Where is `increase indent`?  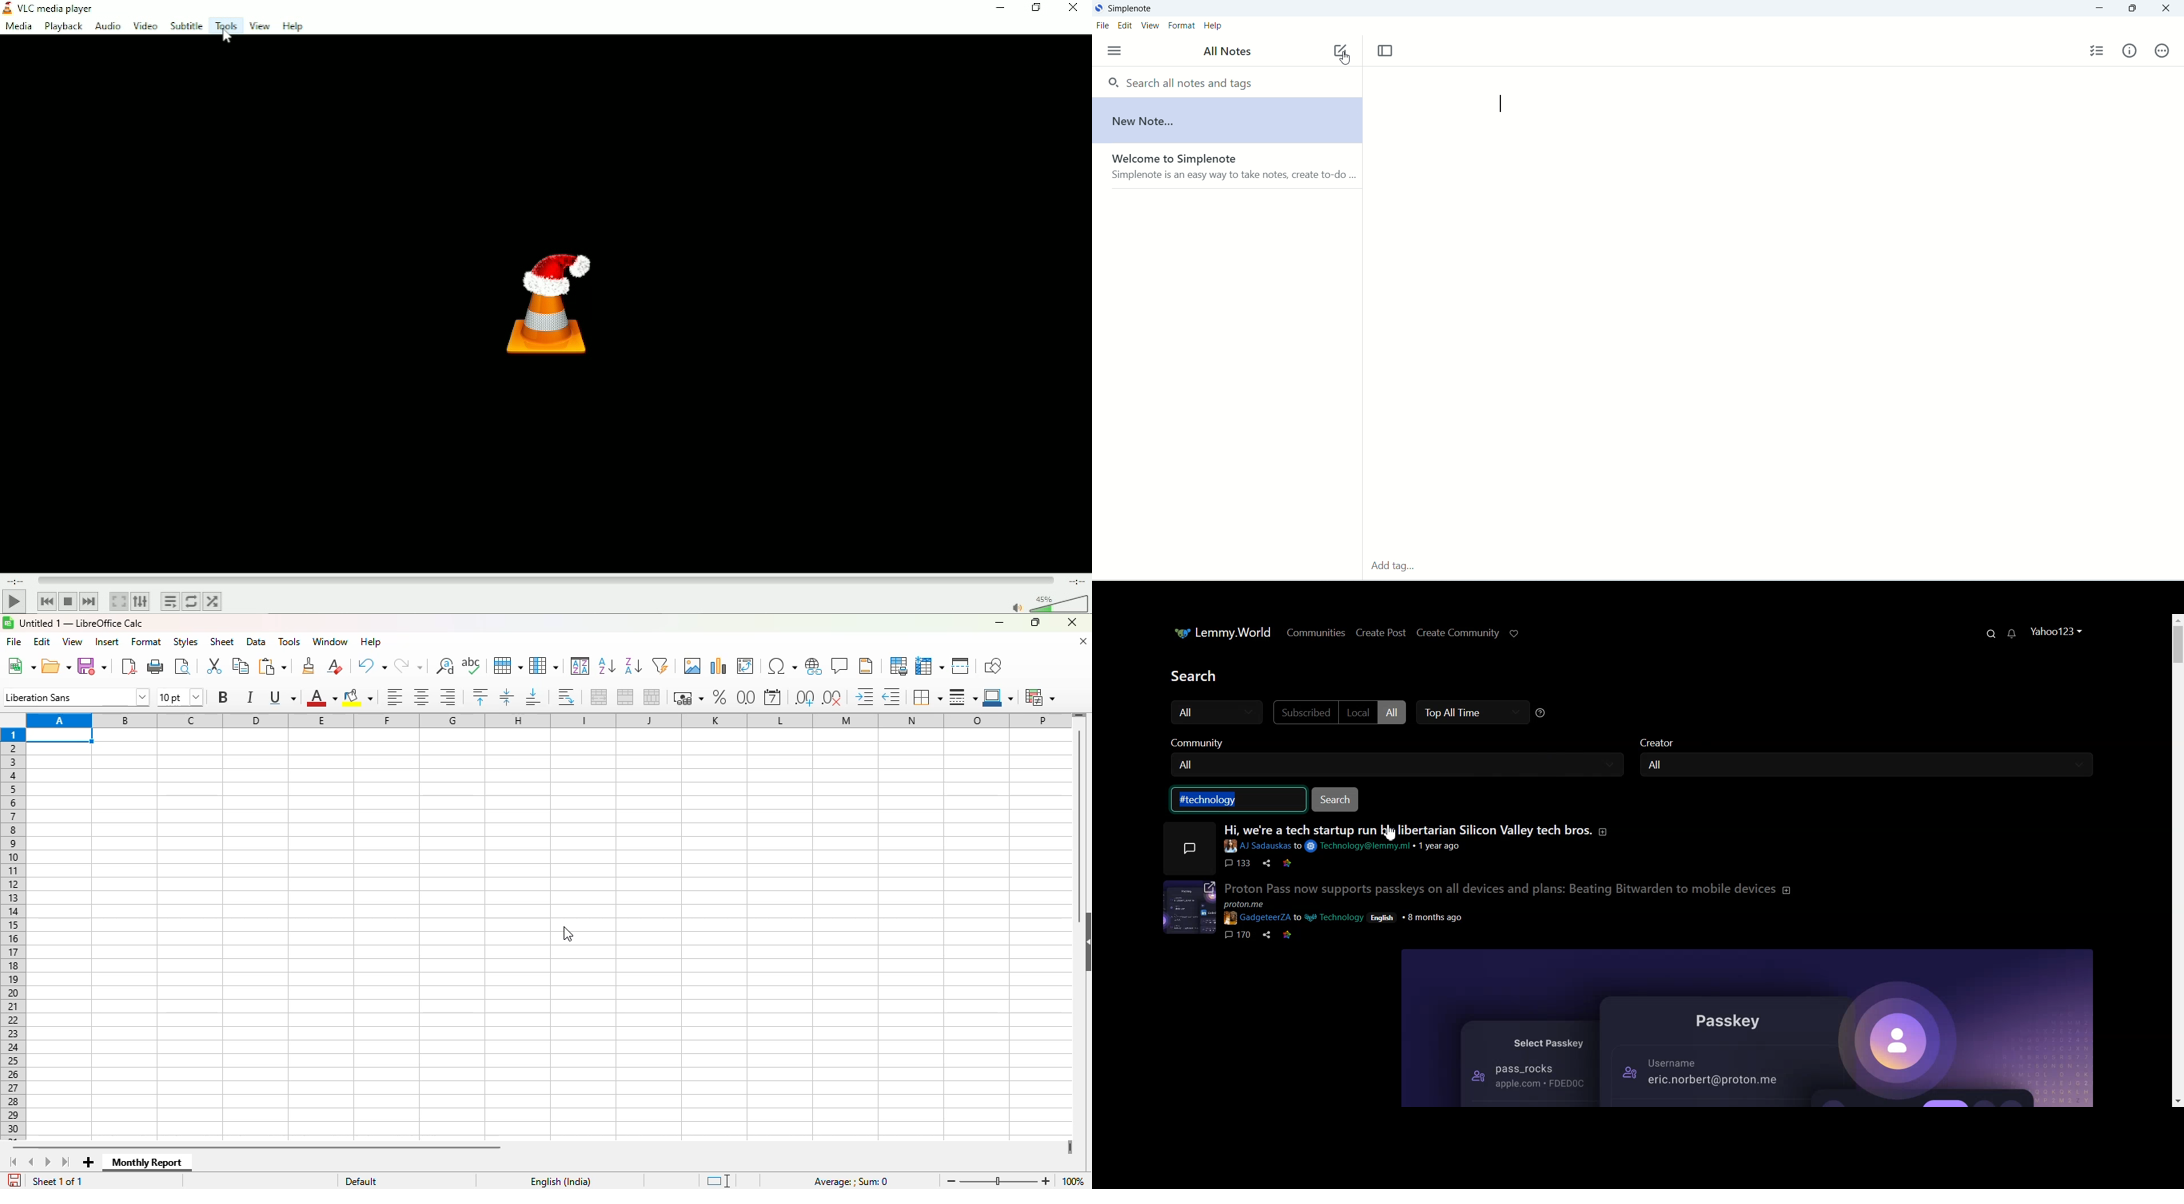
increase indent is located at coordinates (863, 696).